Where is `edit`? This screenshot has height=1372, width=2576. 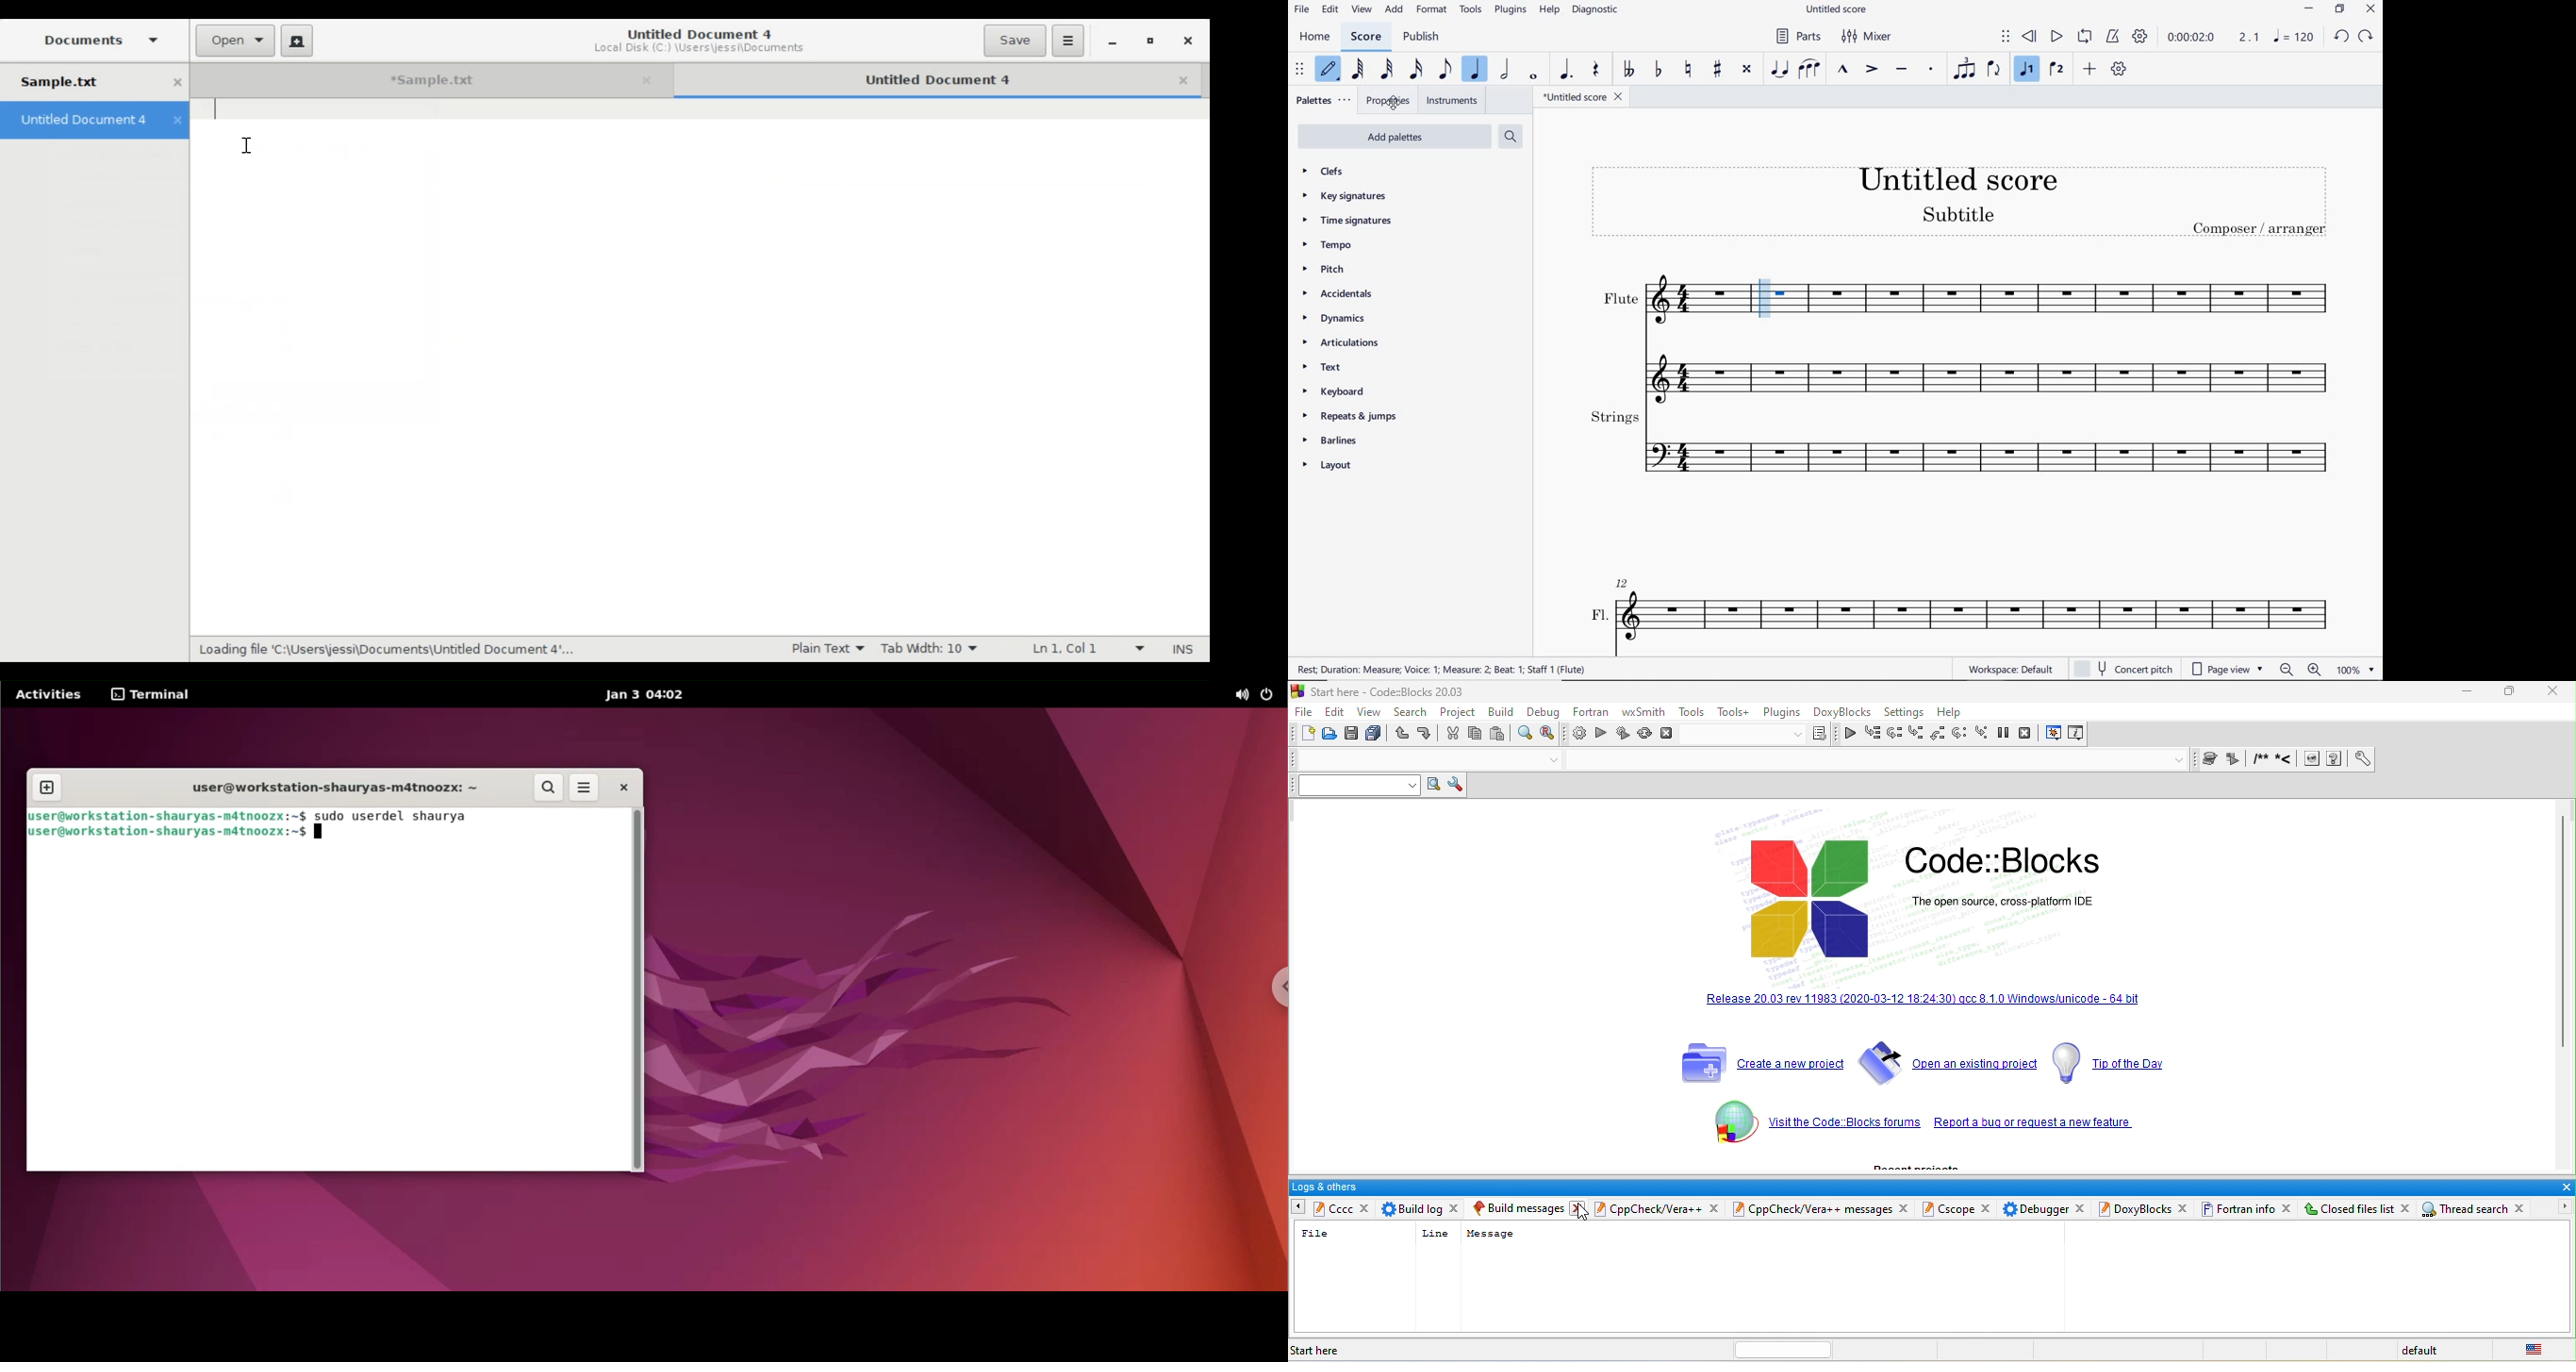
edit is located at coordinates (1335, 711).